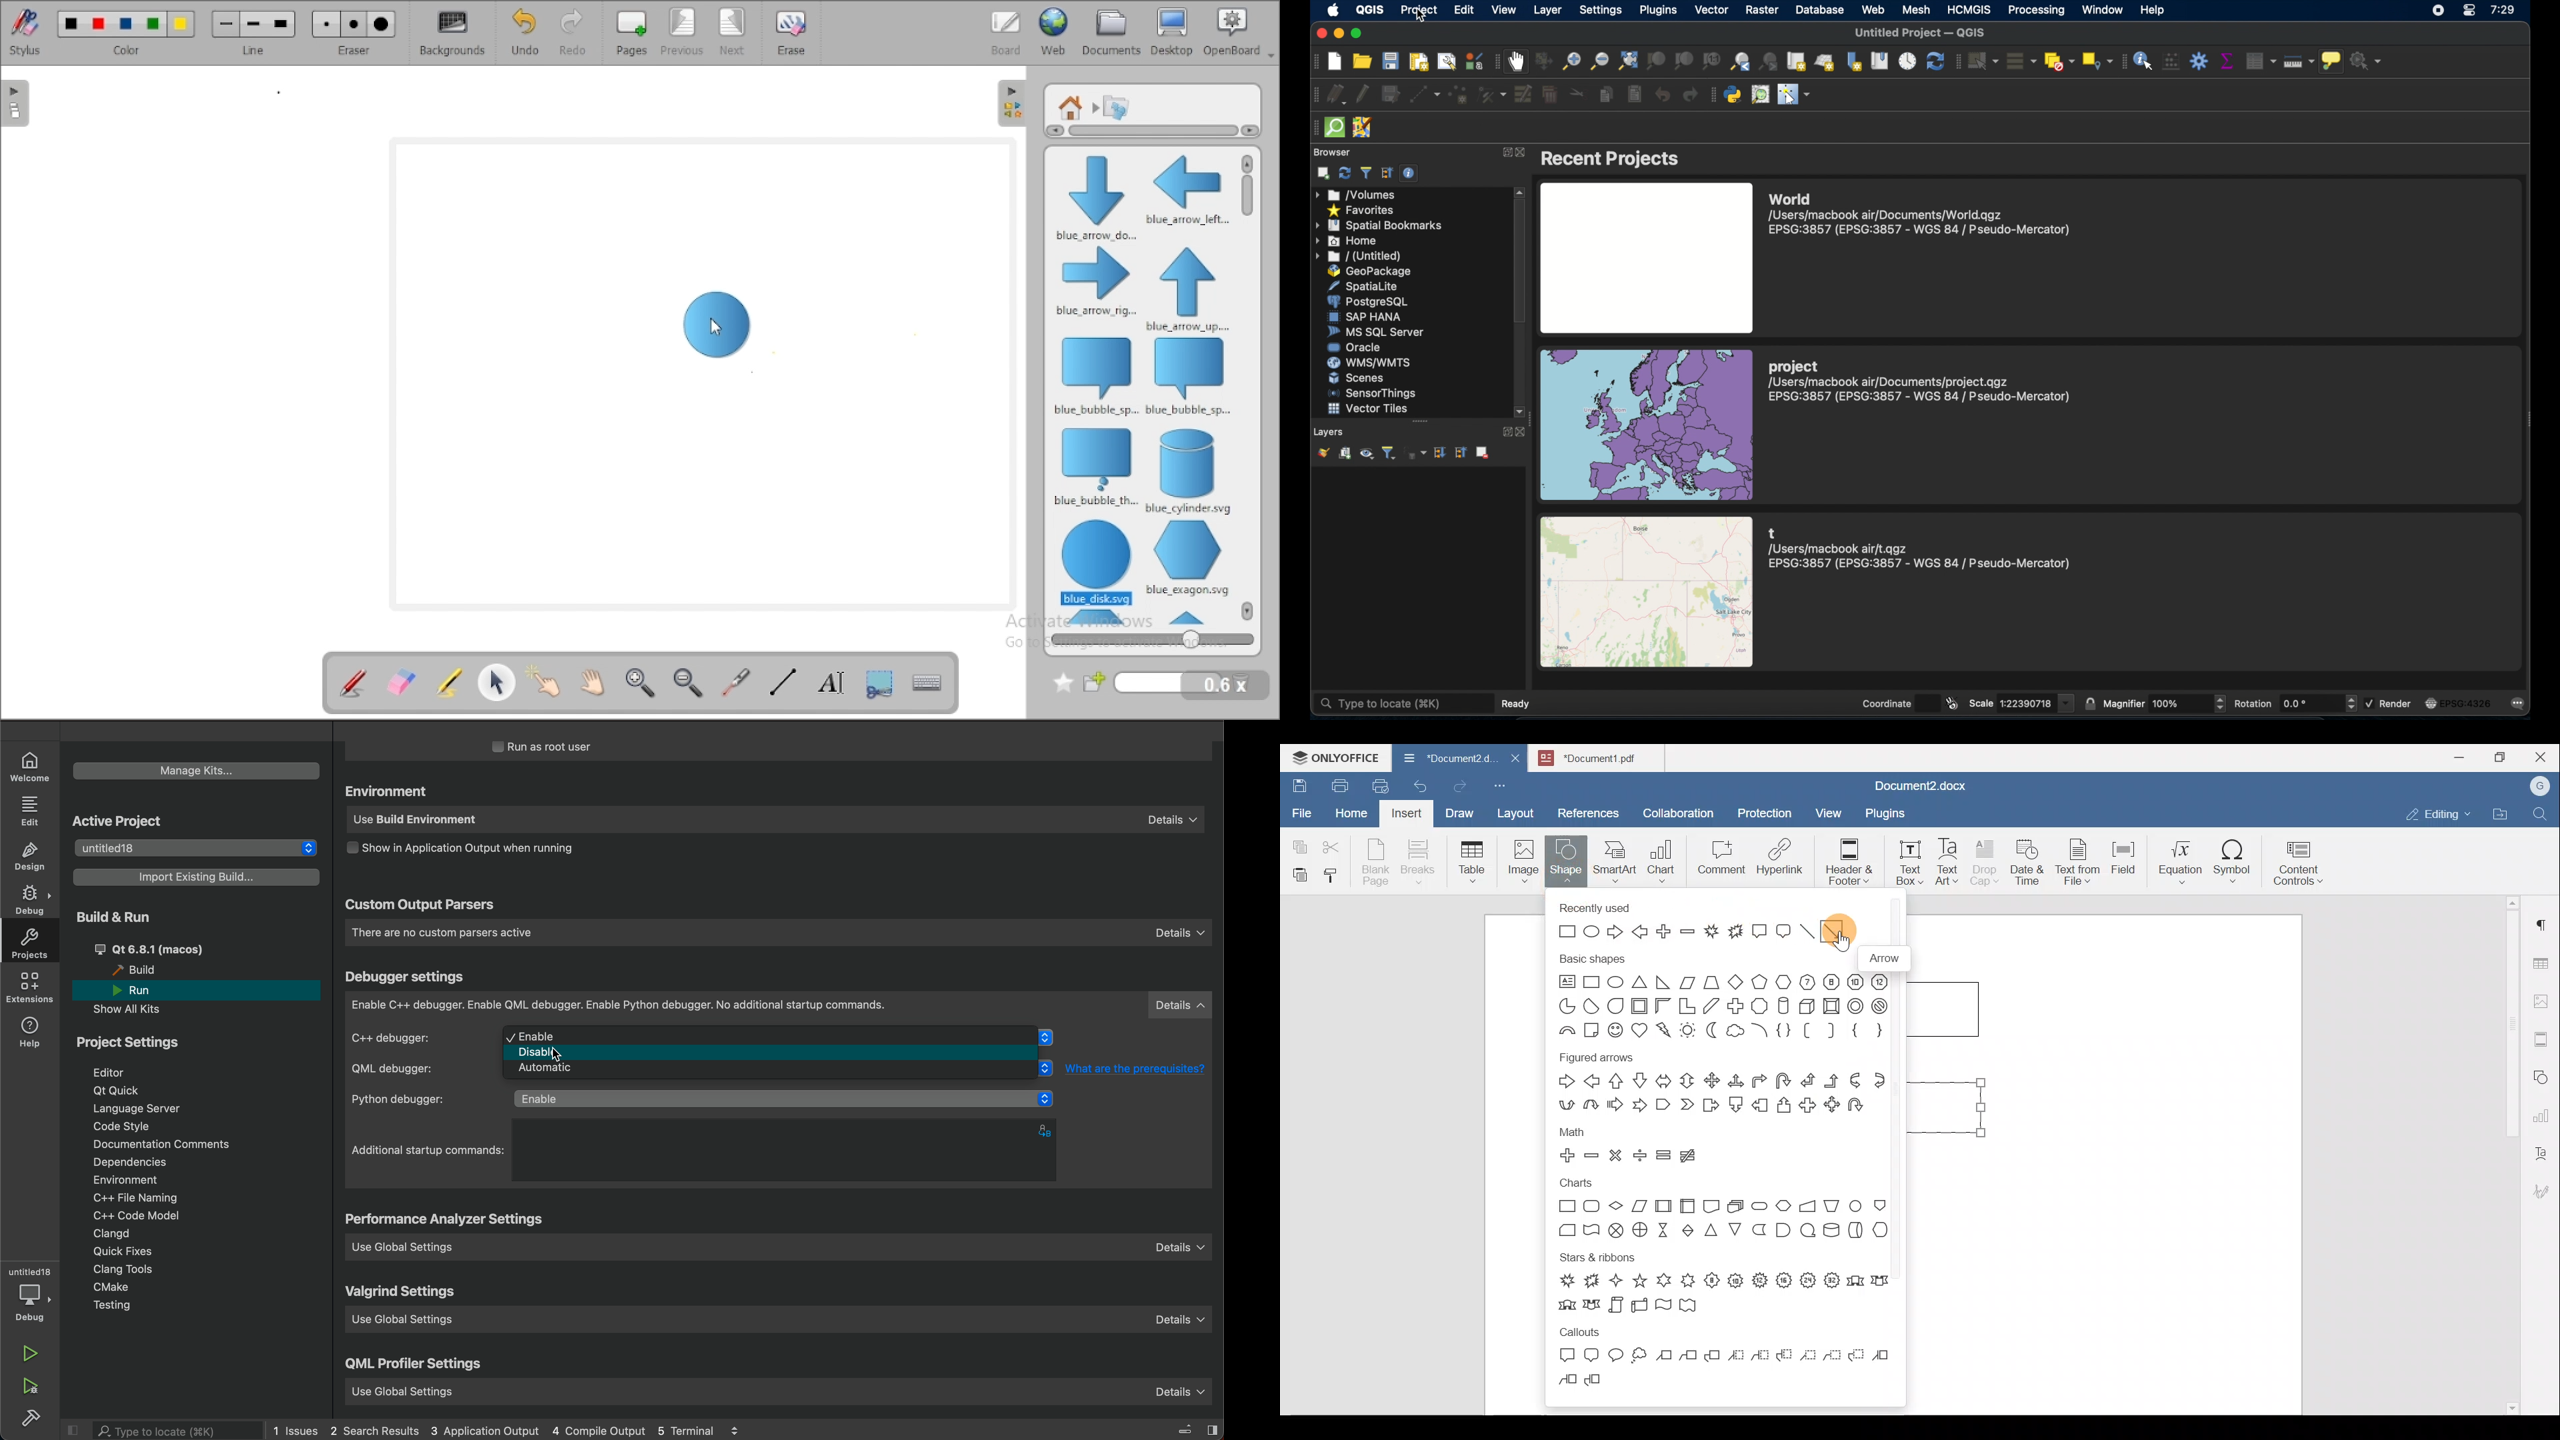 Image resolution: width=2576 pixels, height=1456 pixels. What do you see at coordinates (1363, 92) in the screenshot?
I see `toggle editing` at bounding box center [1363, 92].